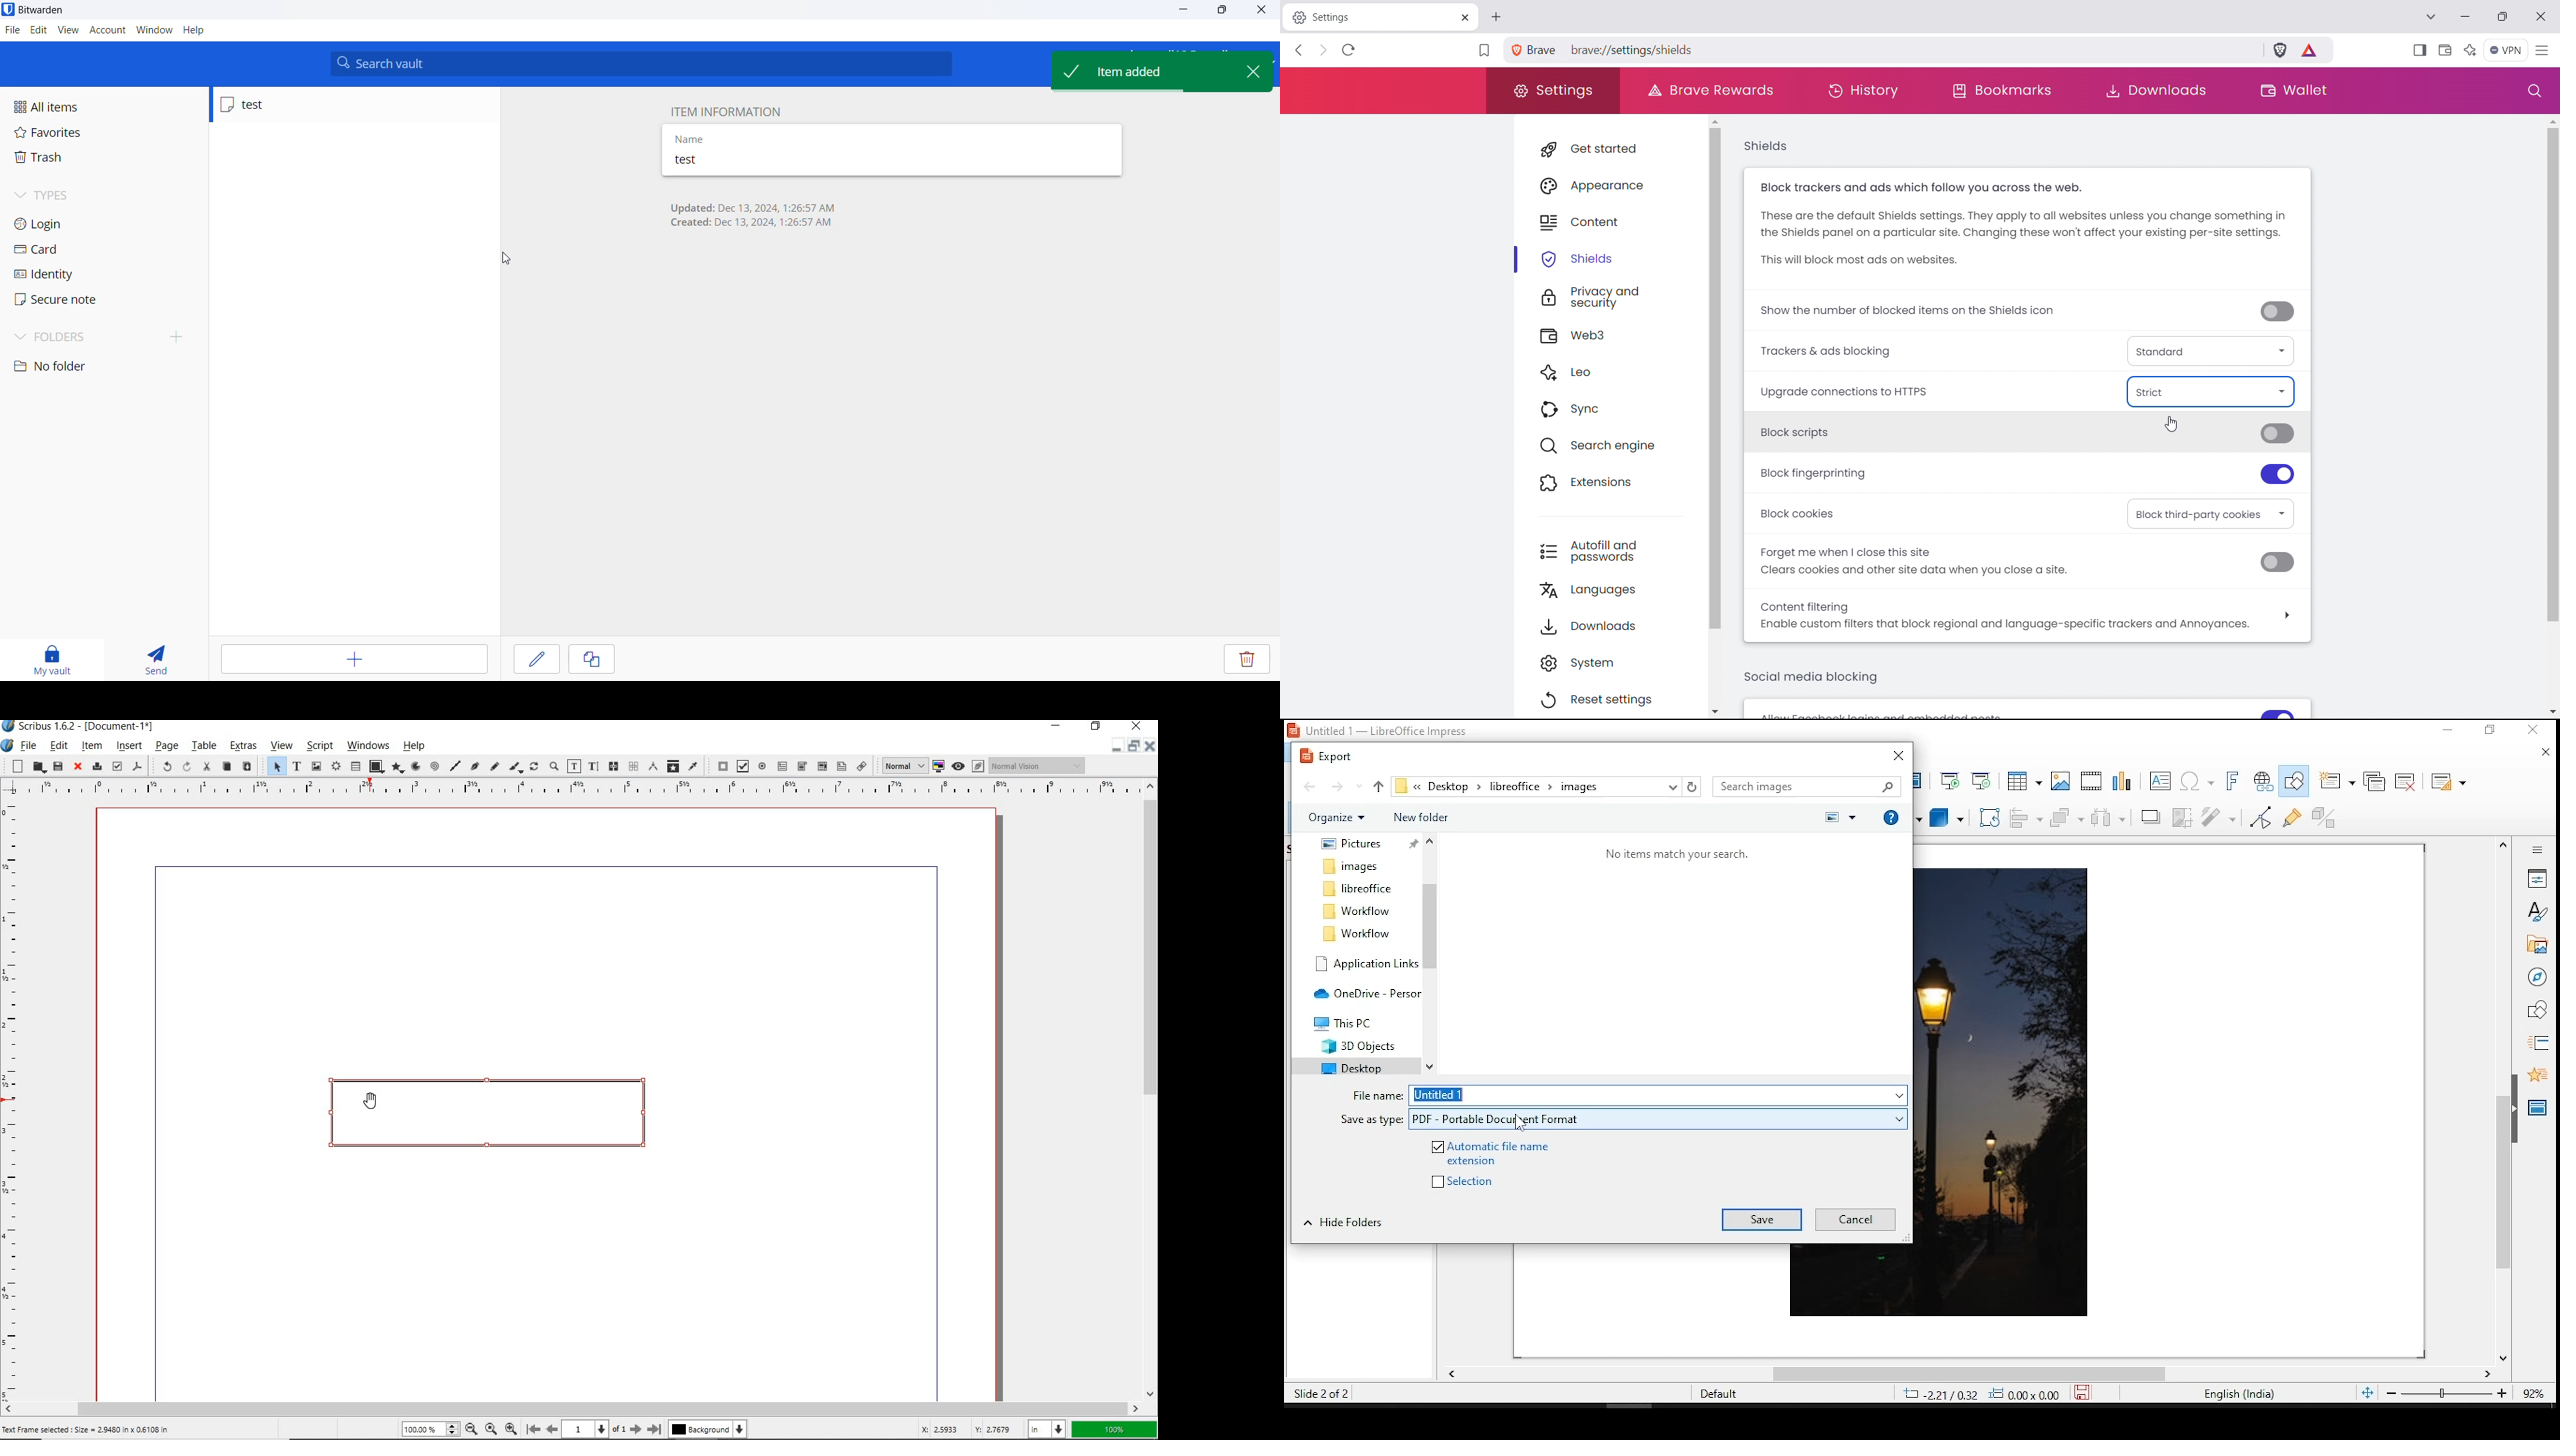 The image size is (2576, 1456). What do you see at coordinates (2552, 375) in the screenshot?
I see `scrollbar` at bounding box center [2552, 375].